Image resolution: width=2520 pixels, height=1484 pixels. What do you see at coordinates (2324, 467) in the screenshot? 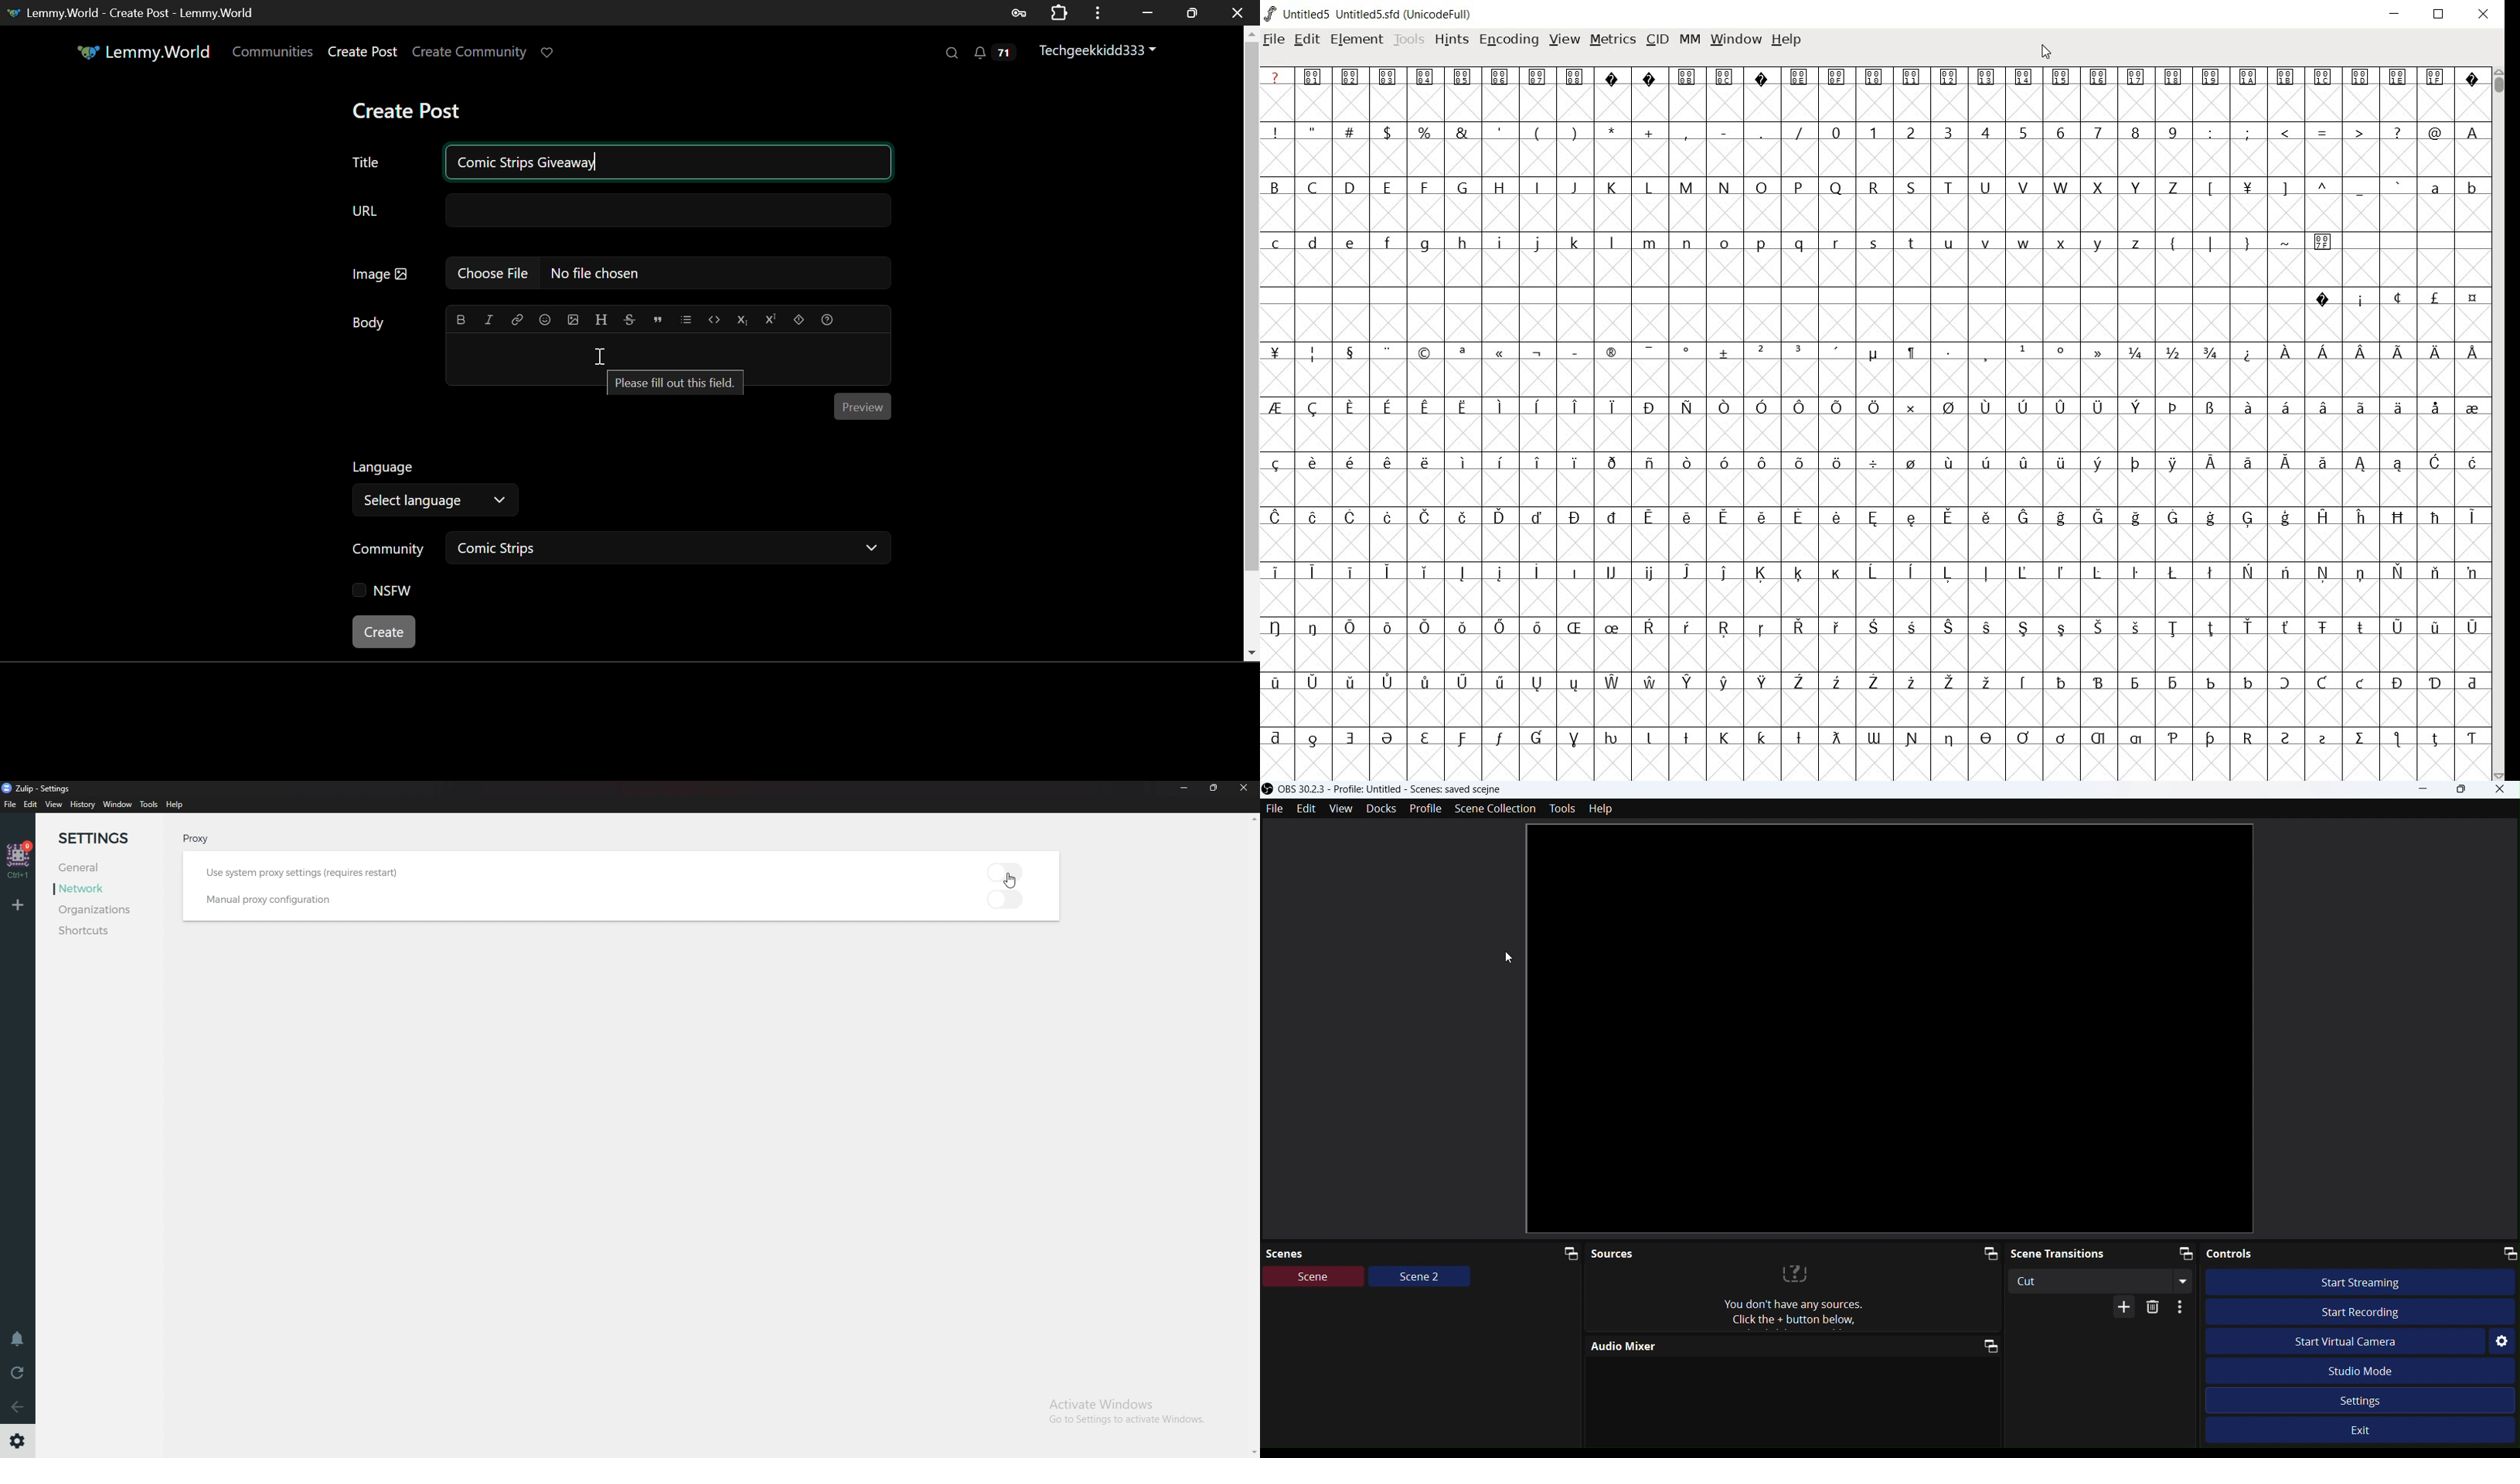
I see `Symbol` at bounding box center [2324, 467].